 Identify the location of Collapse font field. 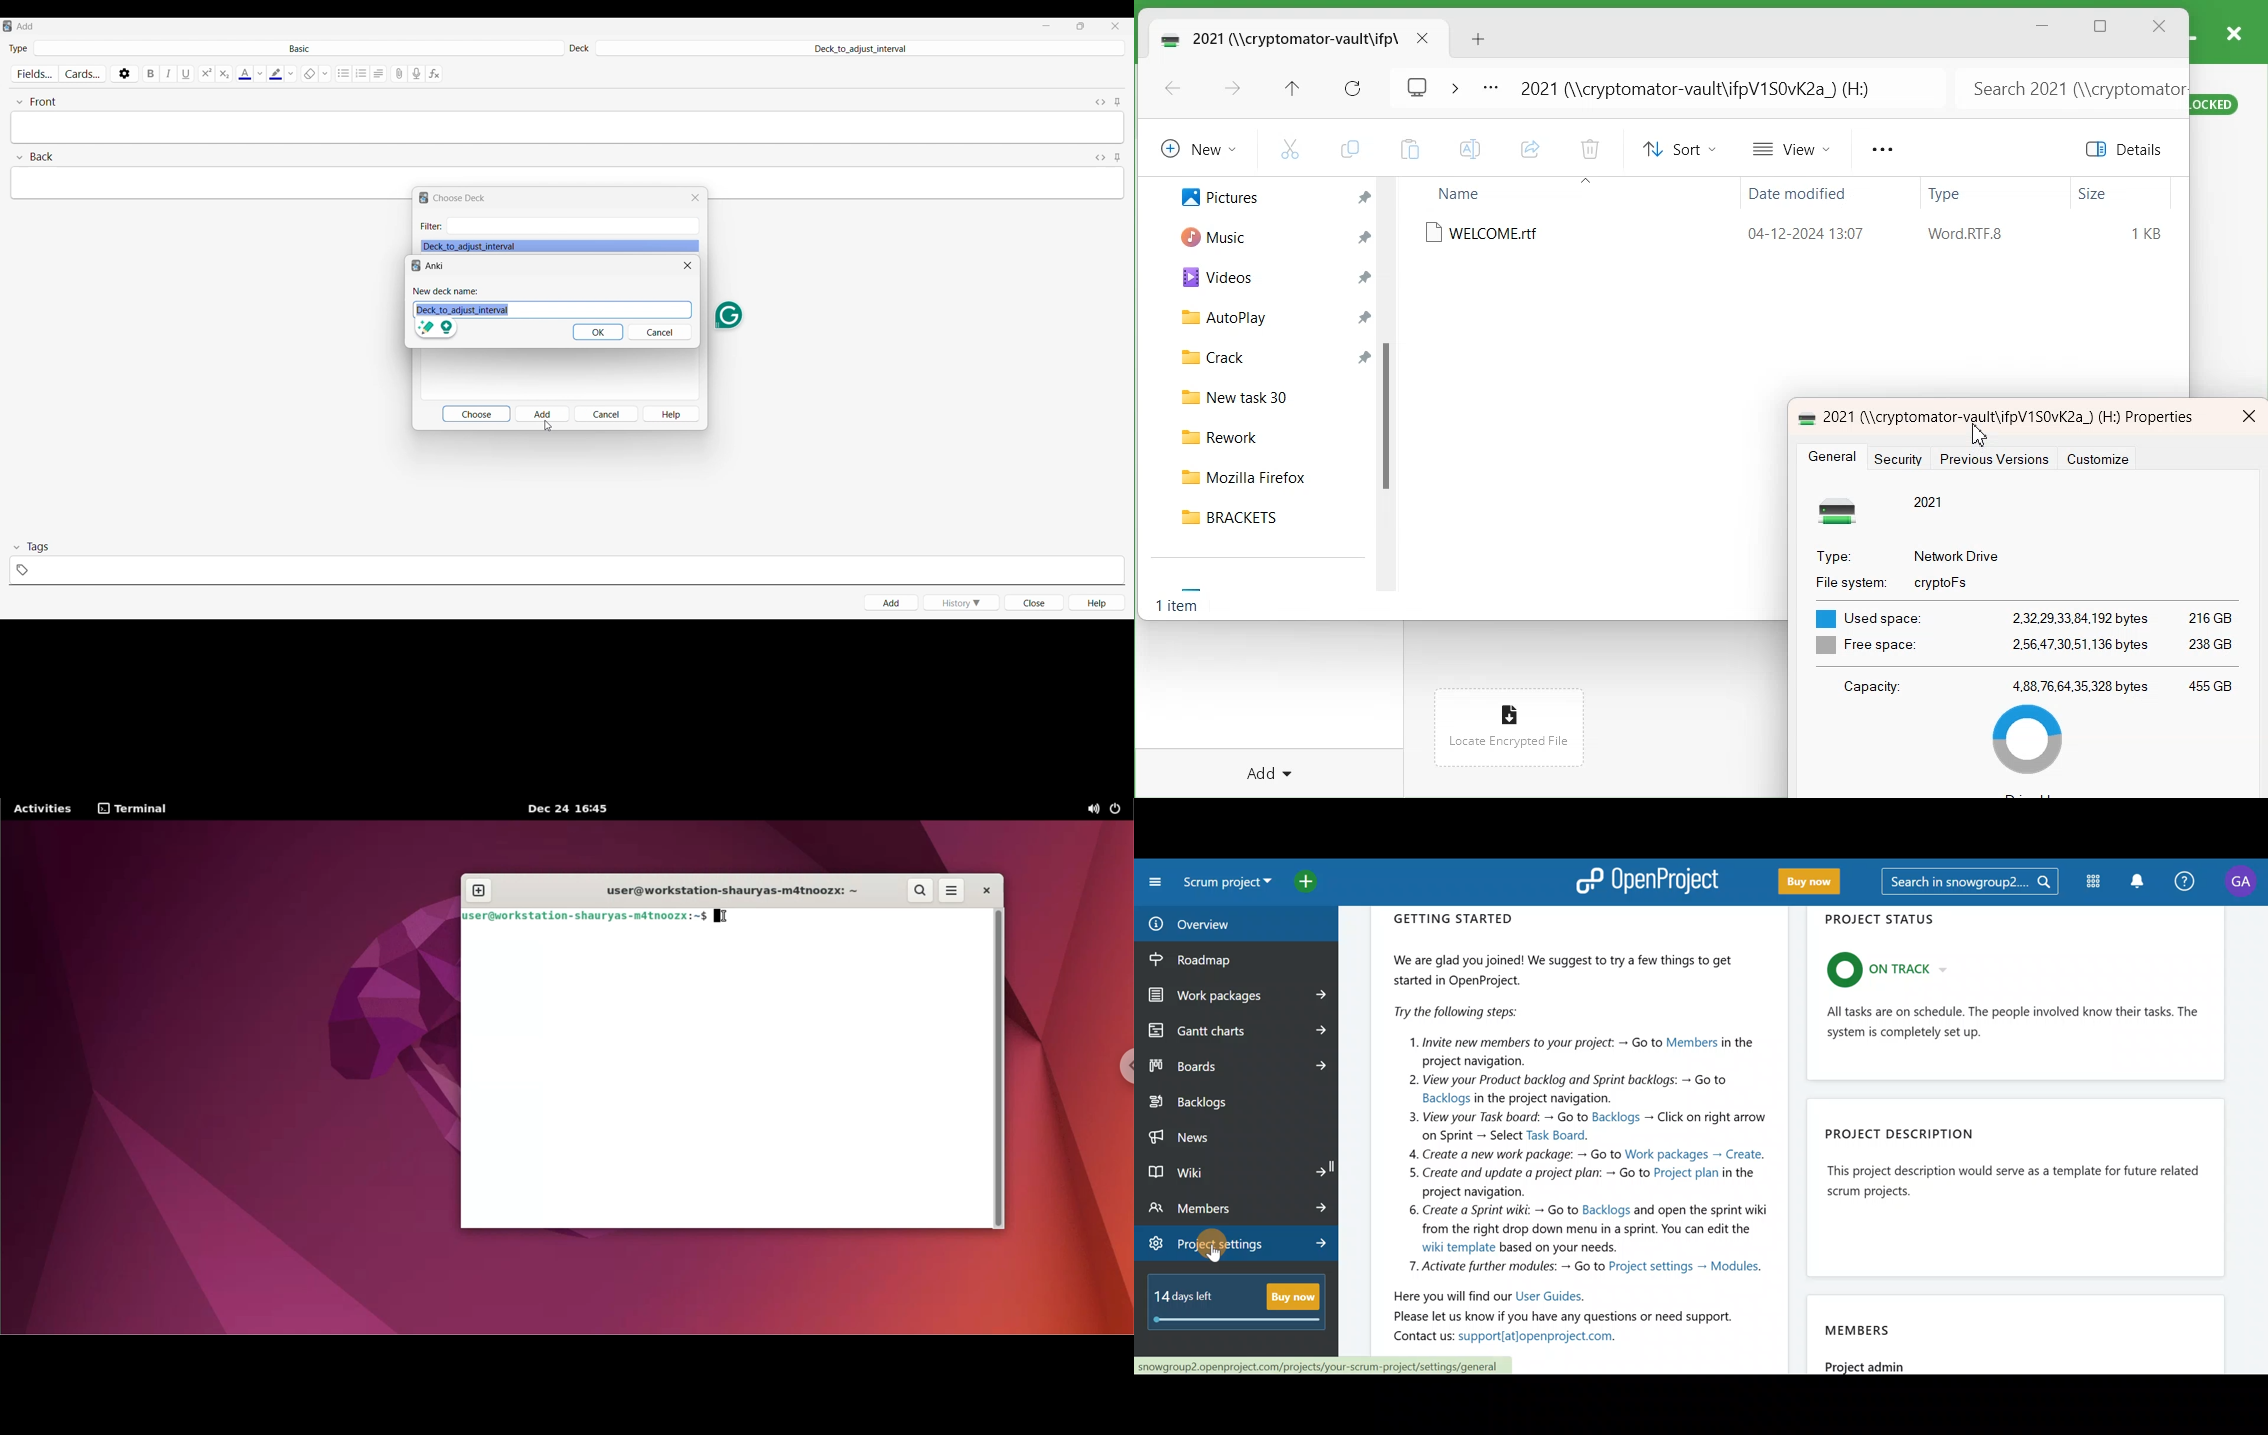
(36, 102).